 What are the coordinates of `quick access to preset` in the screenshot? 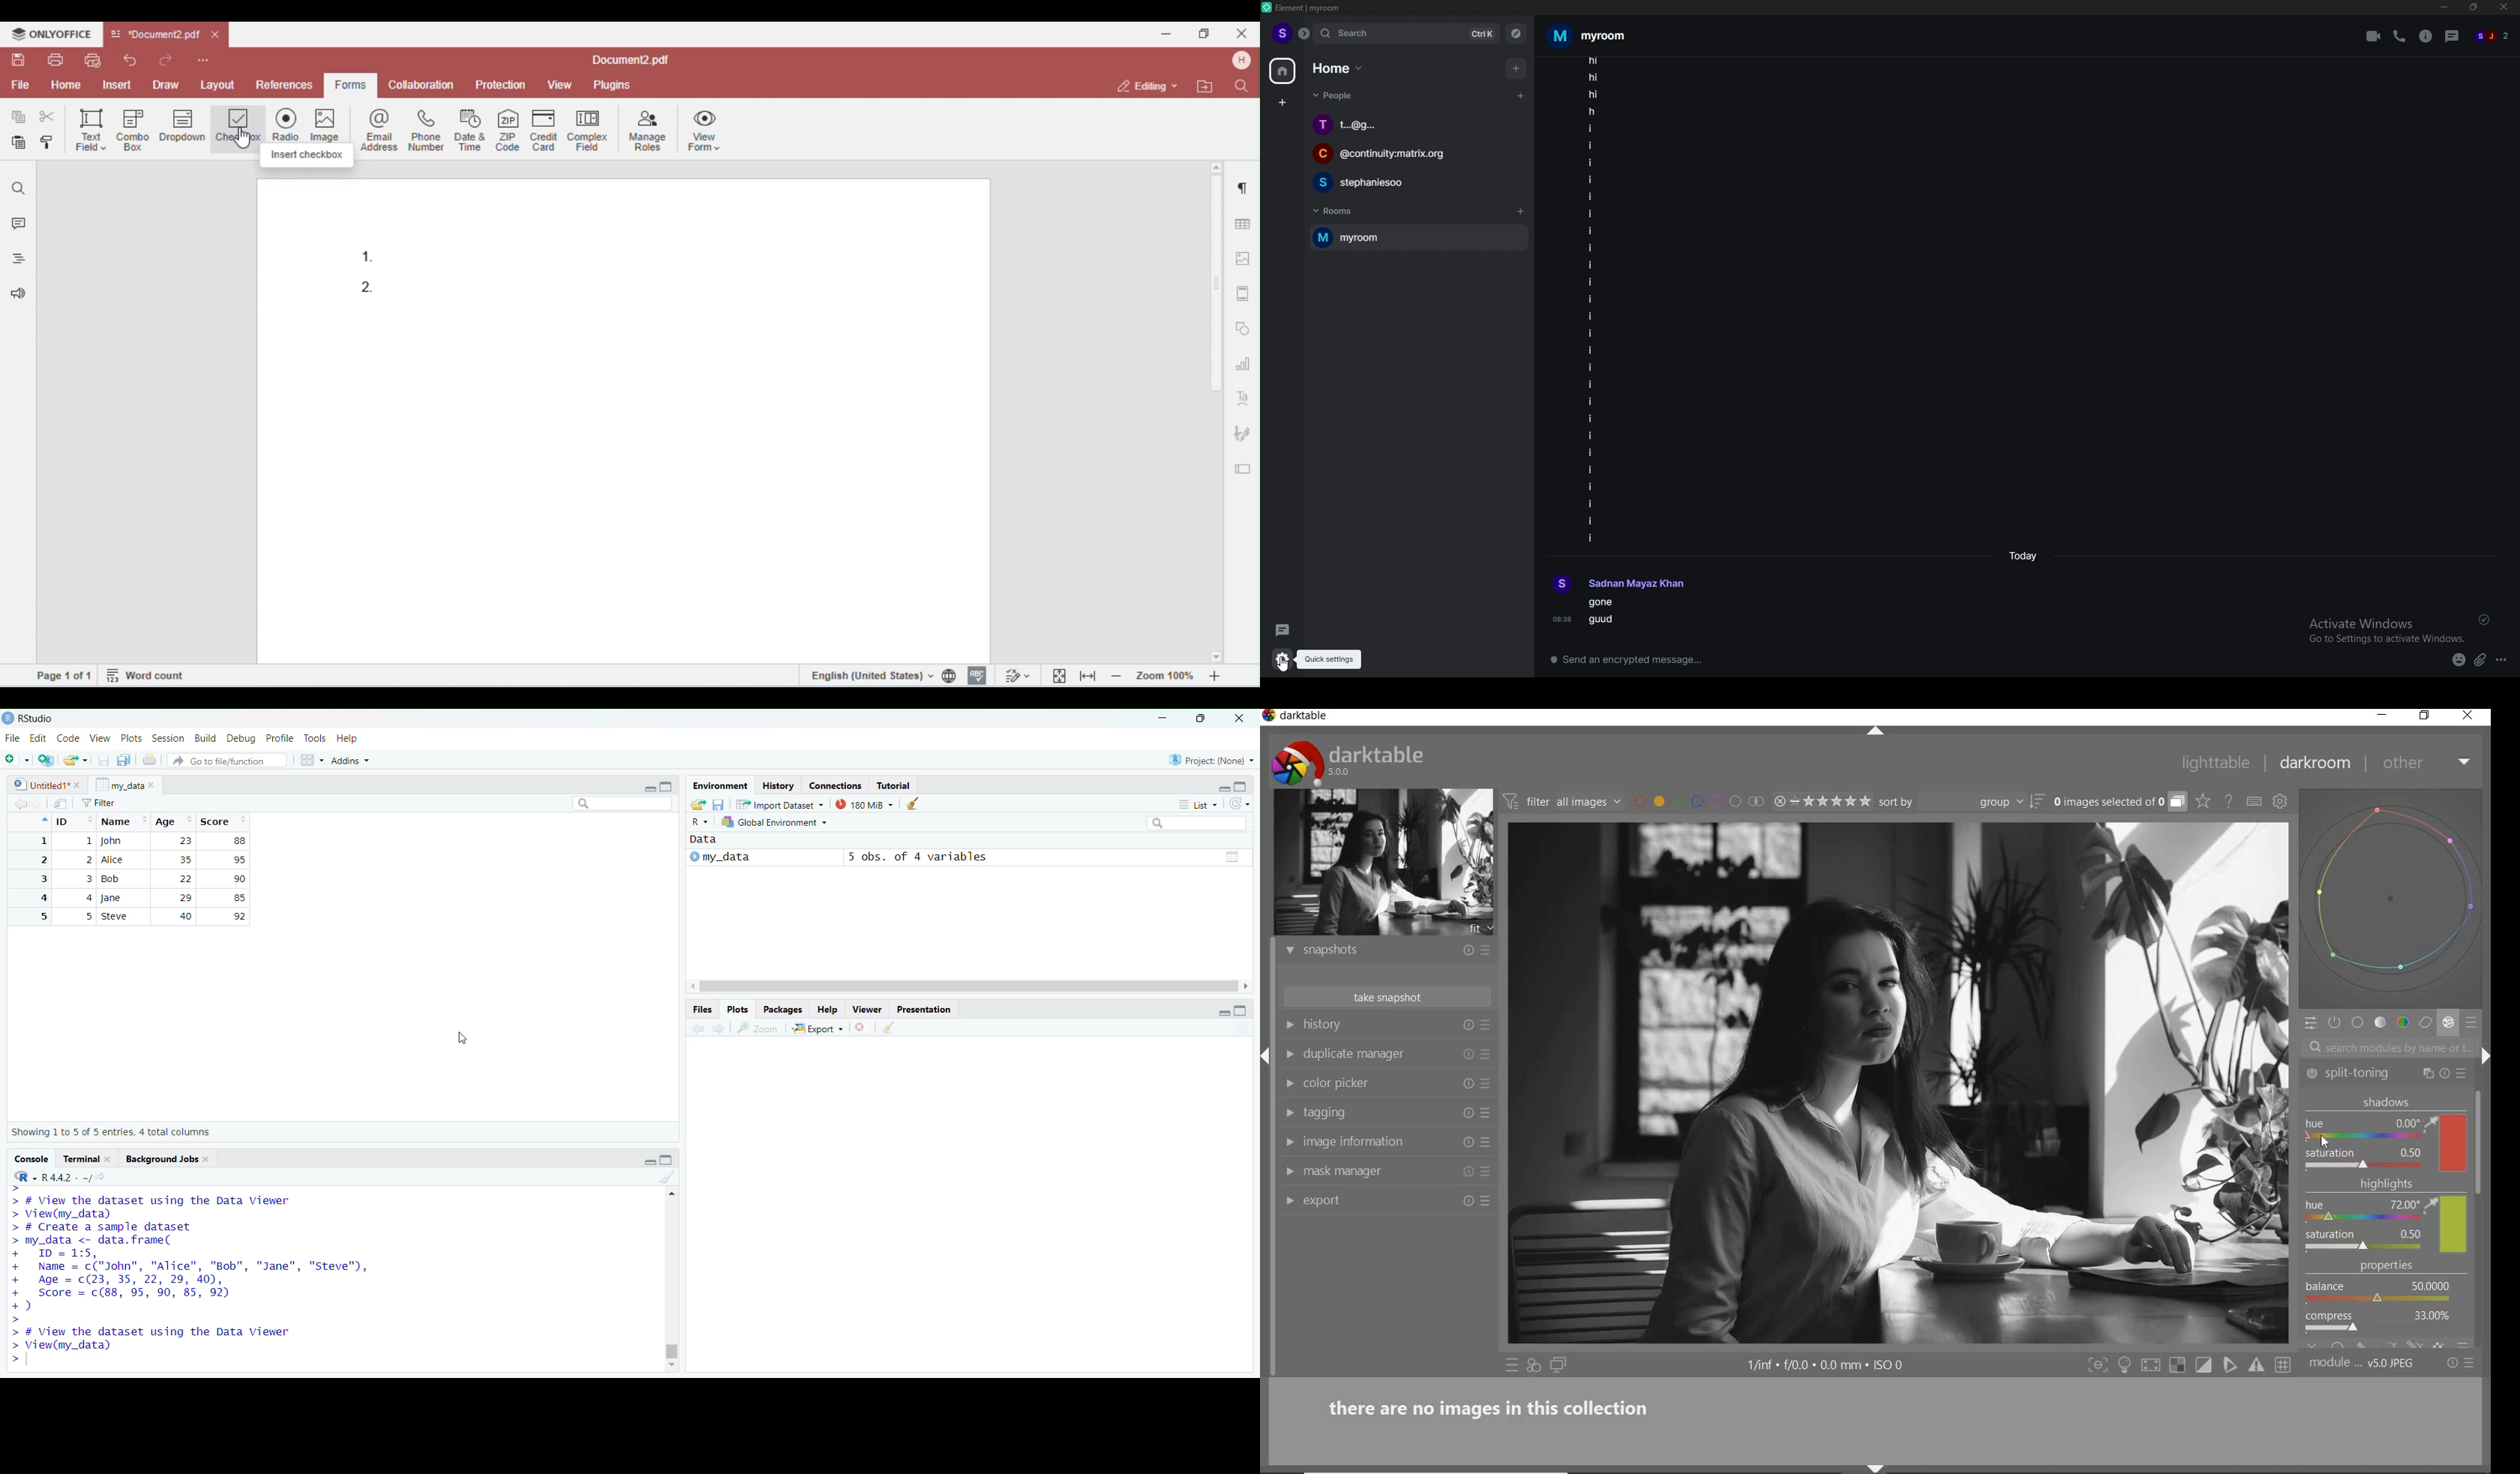 It's located at (1512, 1365).